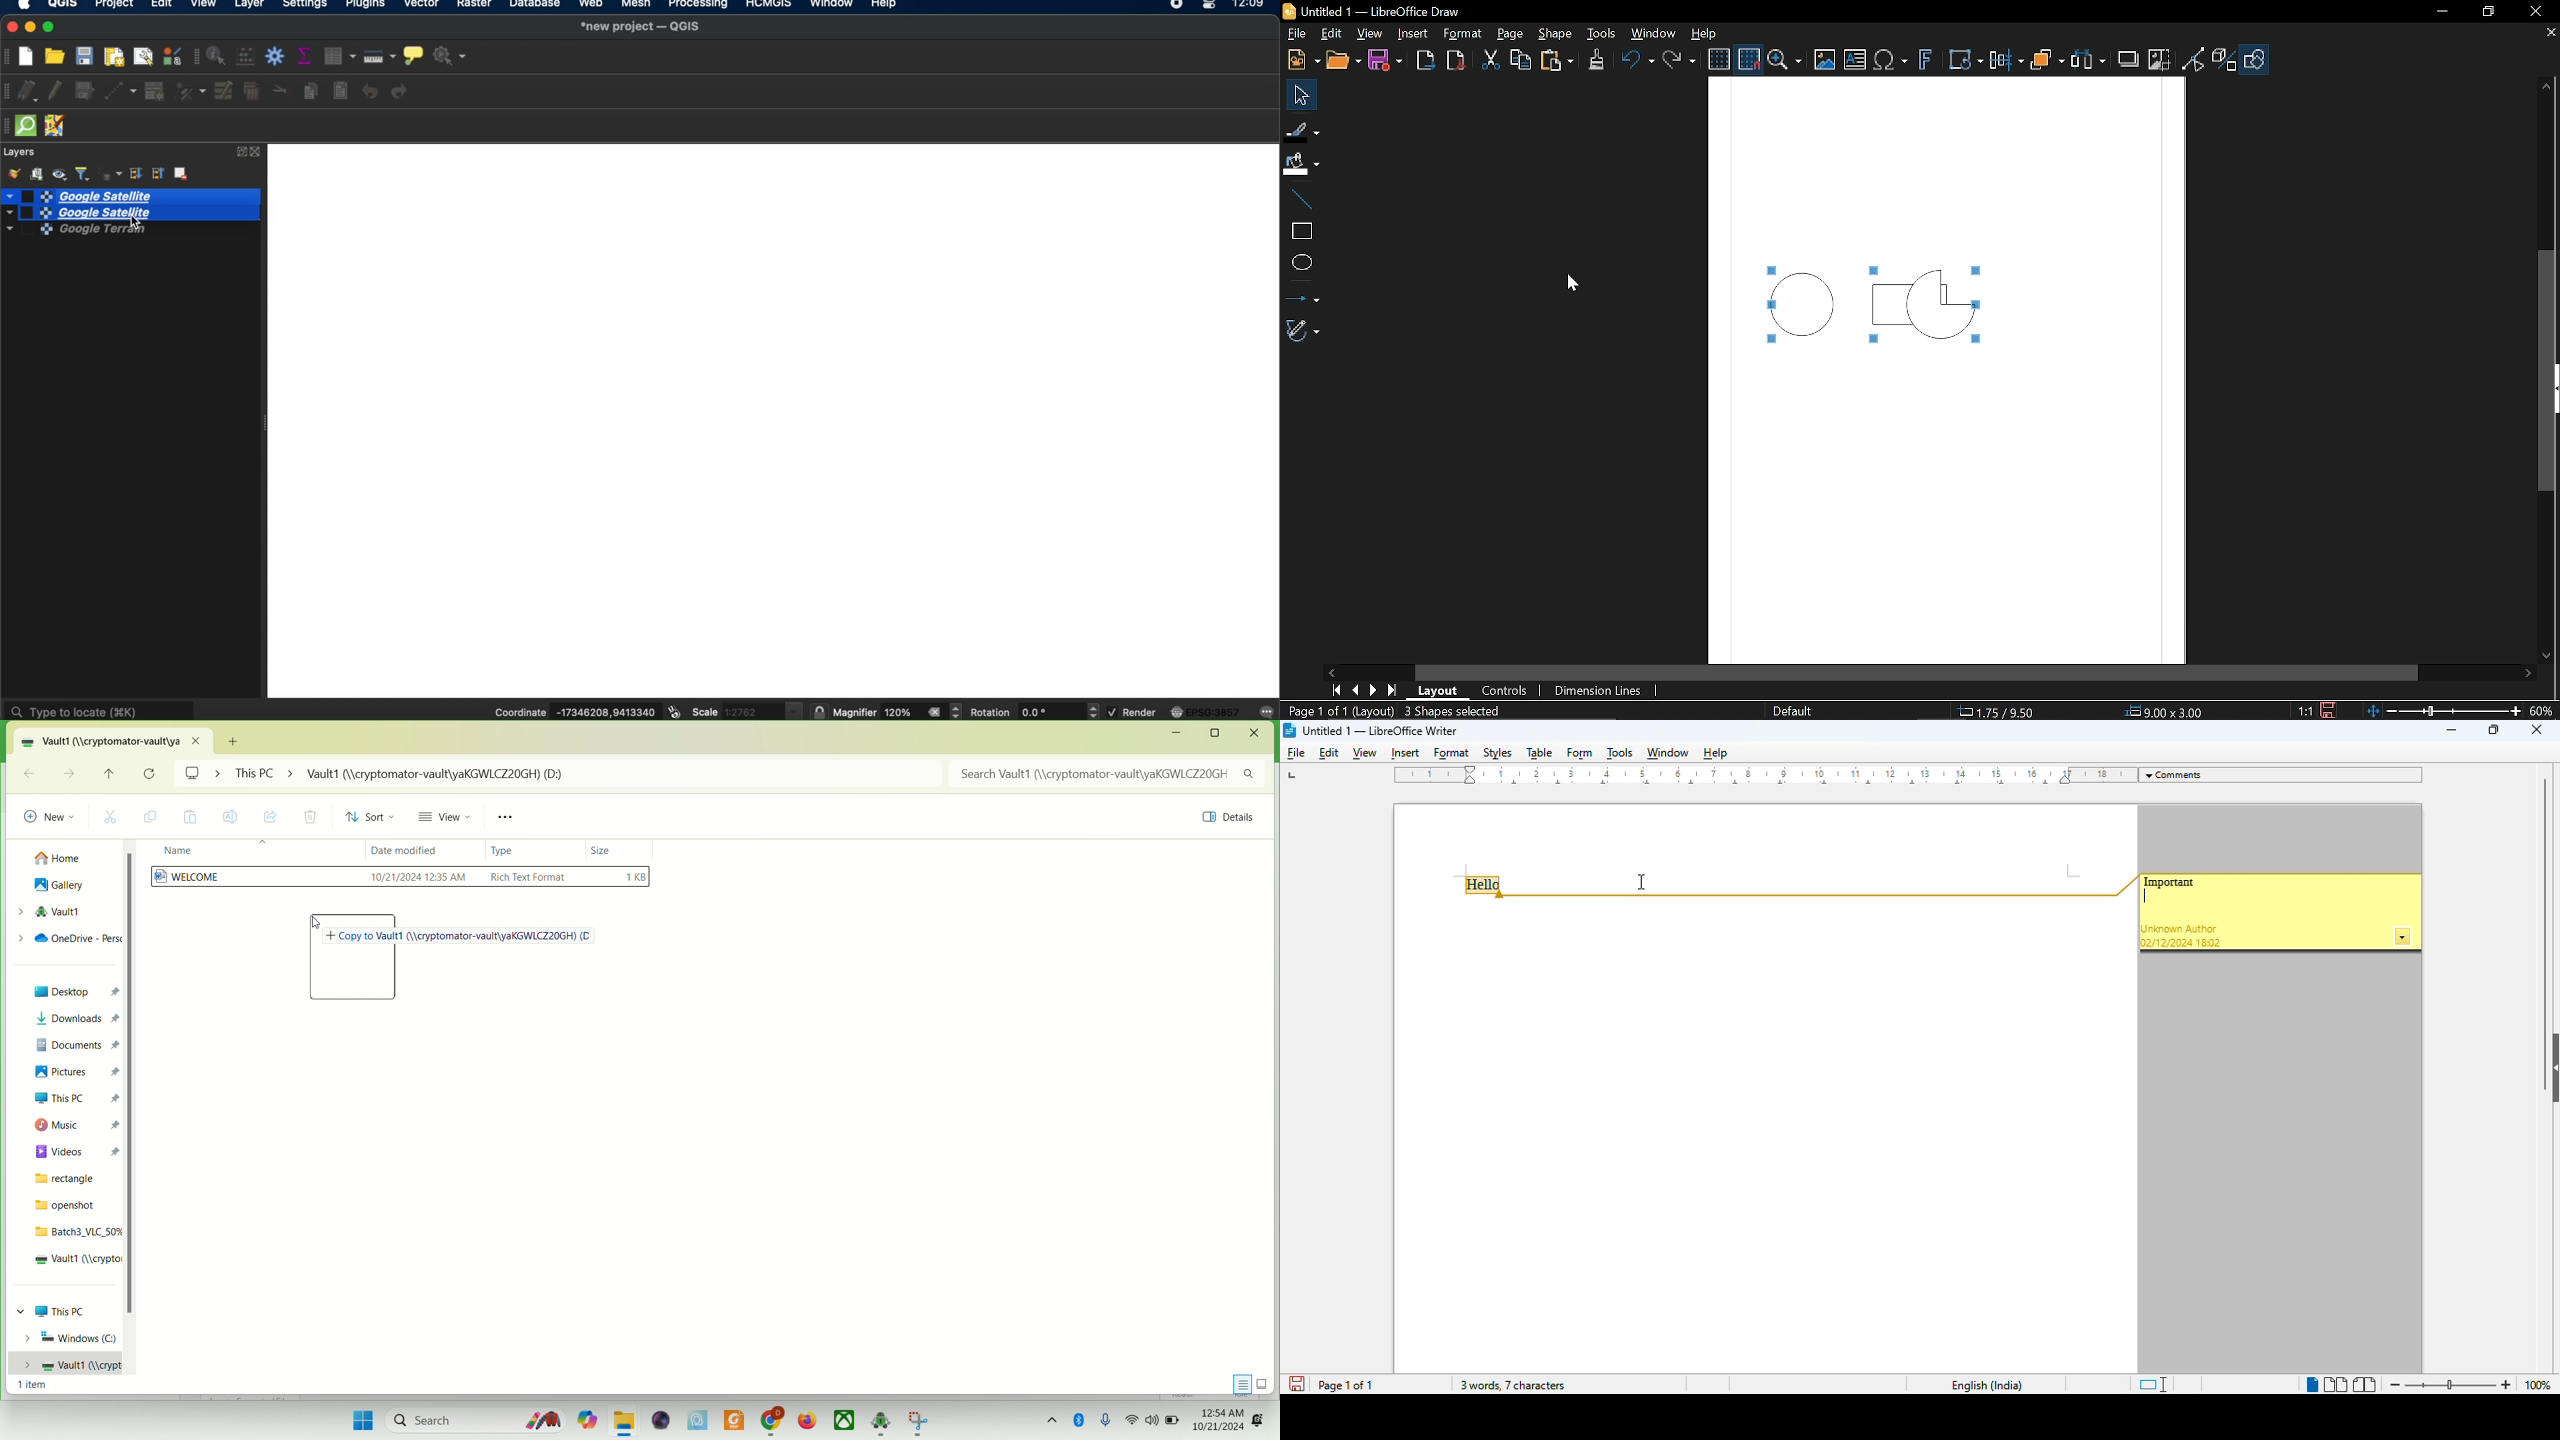 Image resolution: width=2576 pixels, height=1456 pixels. What do you see at coordinates (1490, 59) in the screenshot?
I see `cut` at bounding box center [1490, 59].